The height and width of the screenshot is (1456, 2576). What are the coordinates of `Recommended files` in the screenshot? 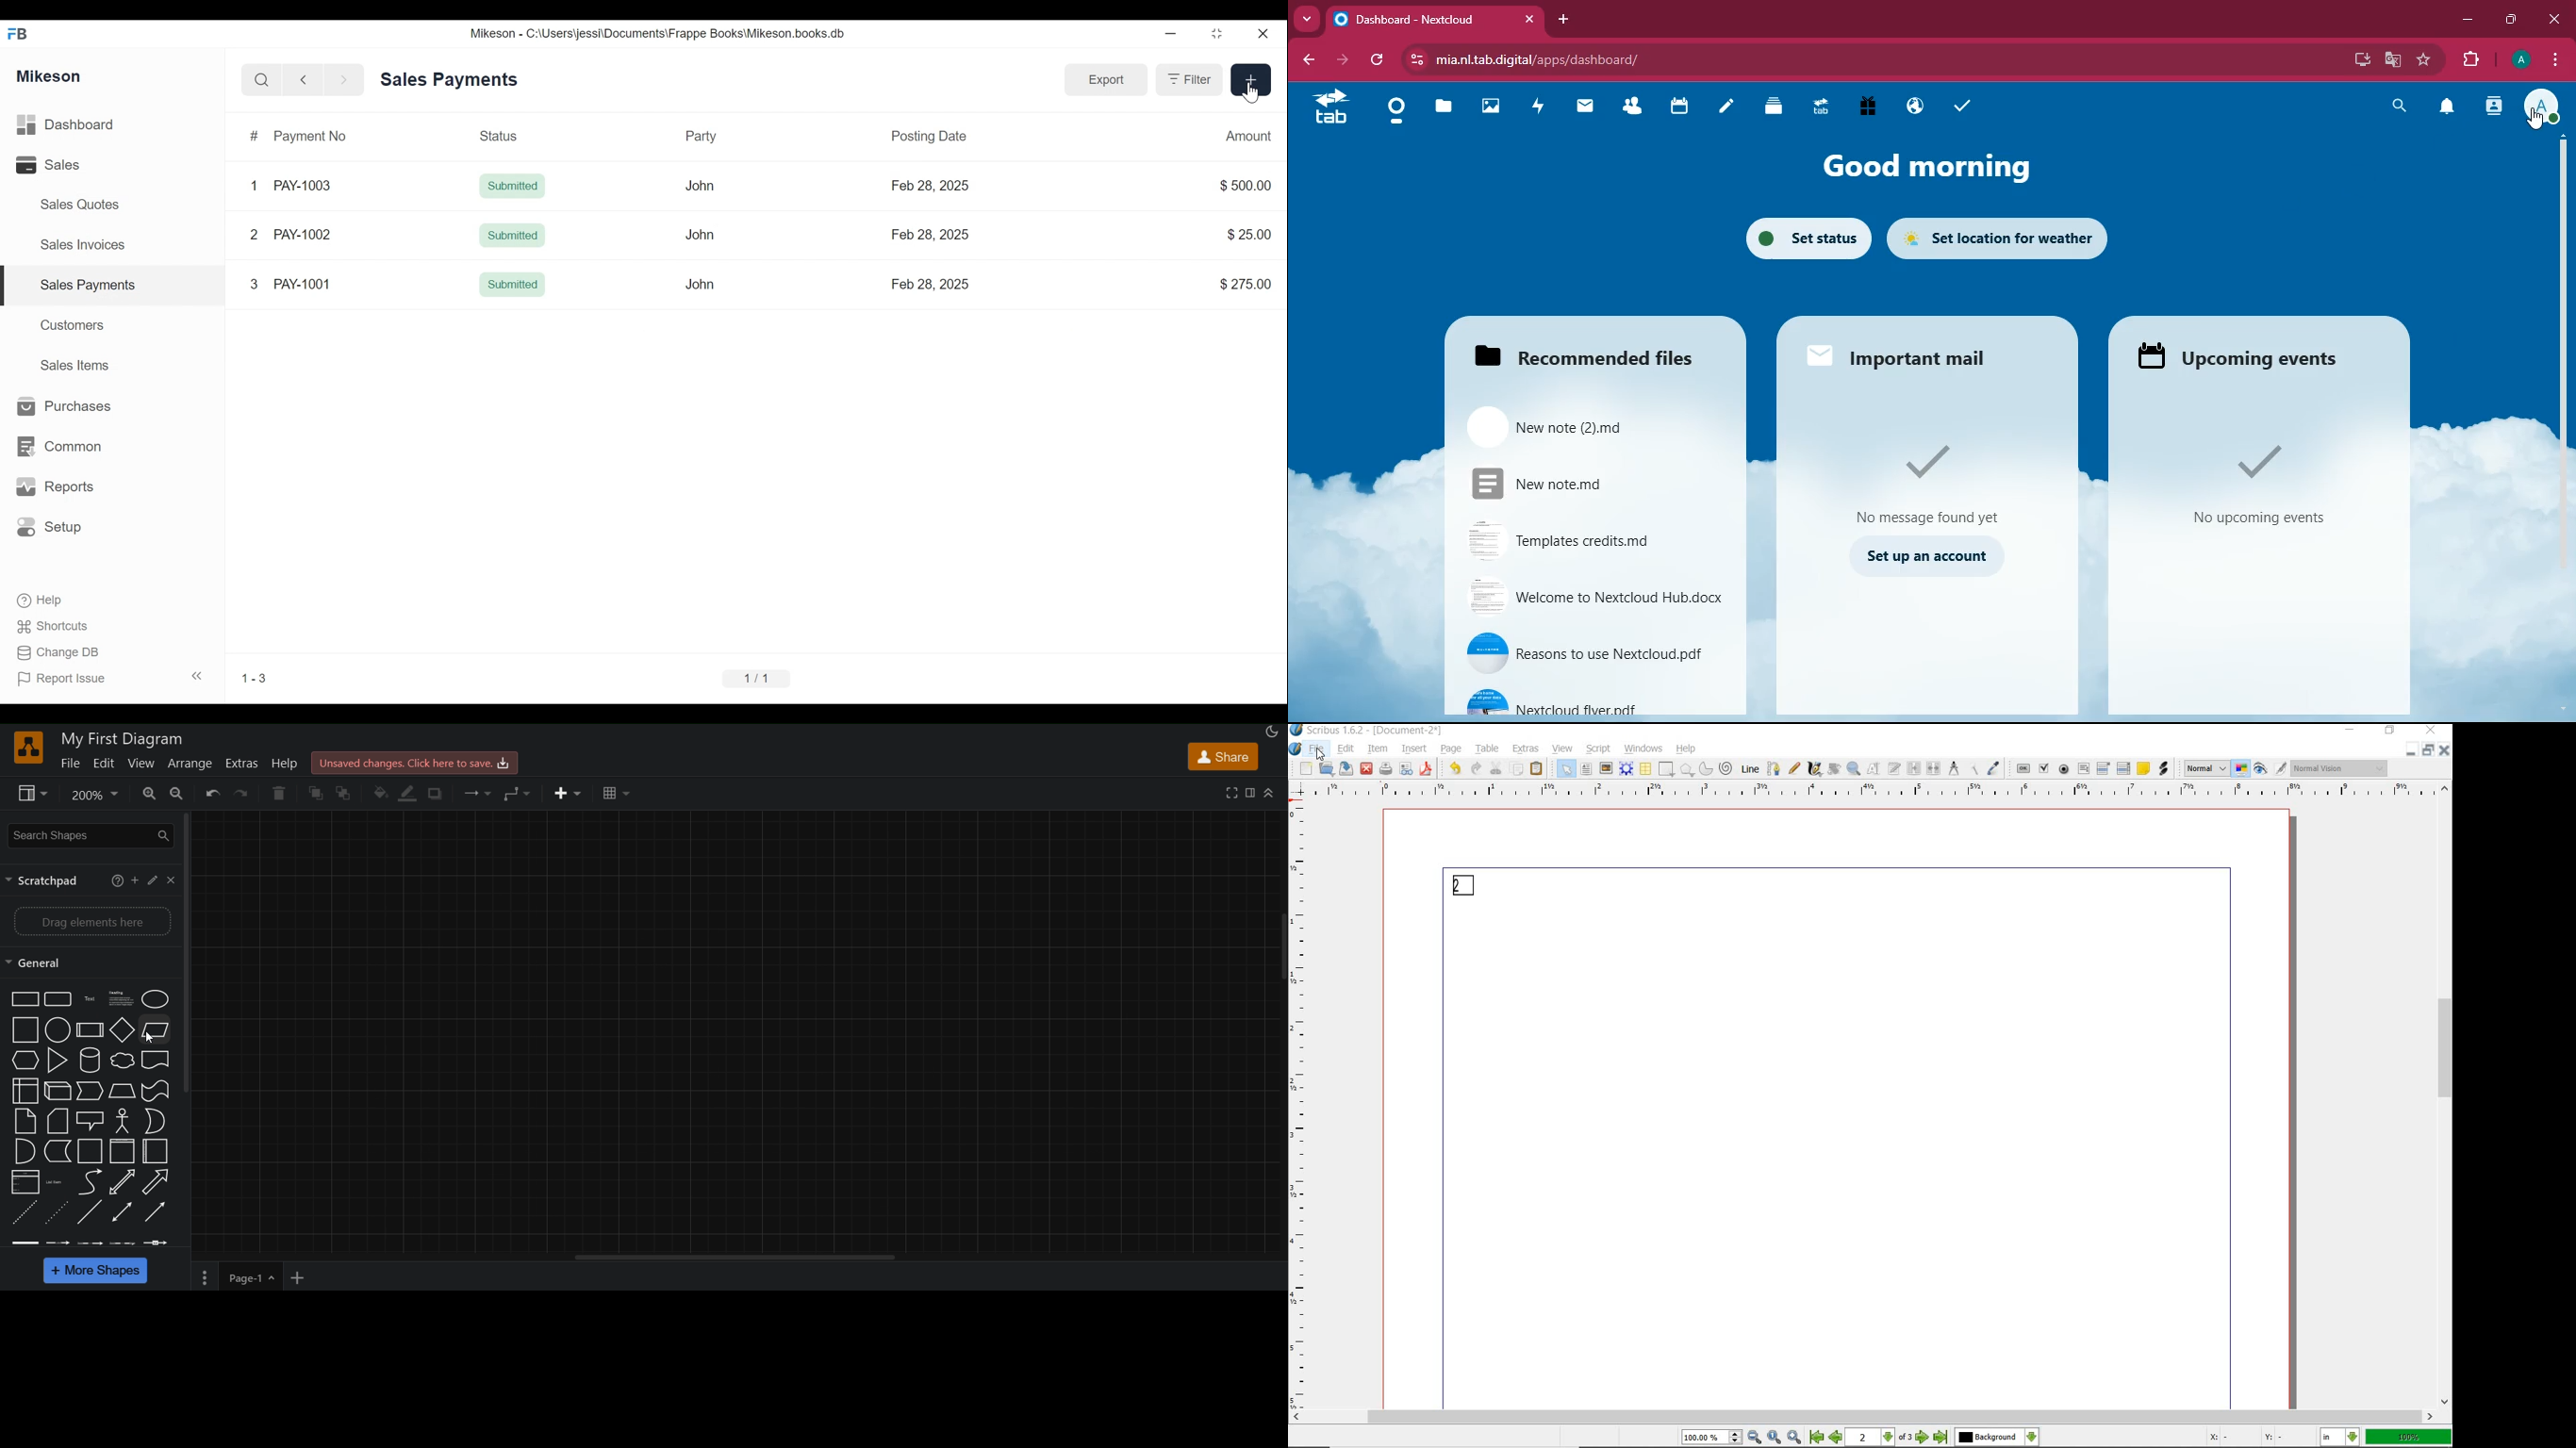 It's located at (1588, 356).